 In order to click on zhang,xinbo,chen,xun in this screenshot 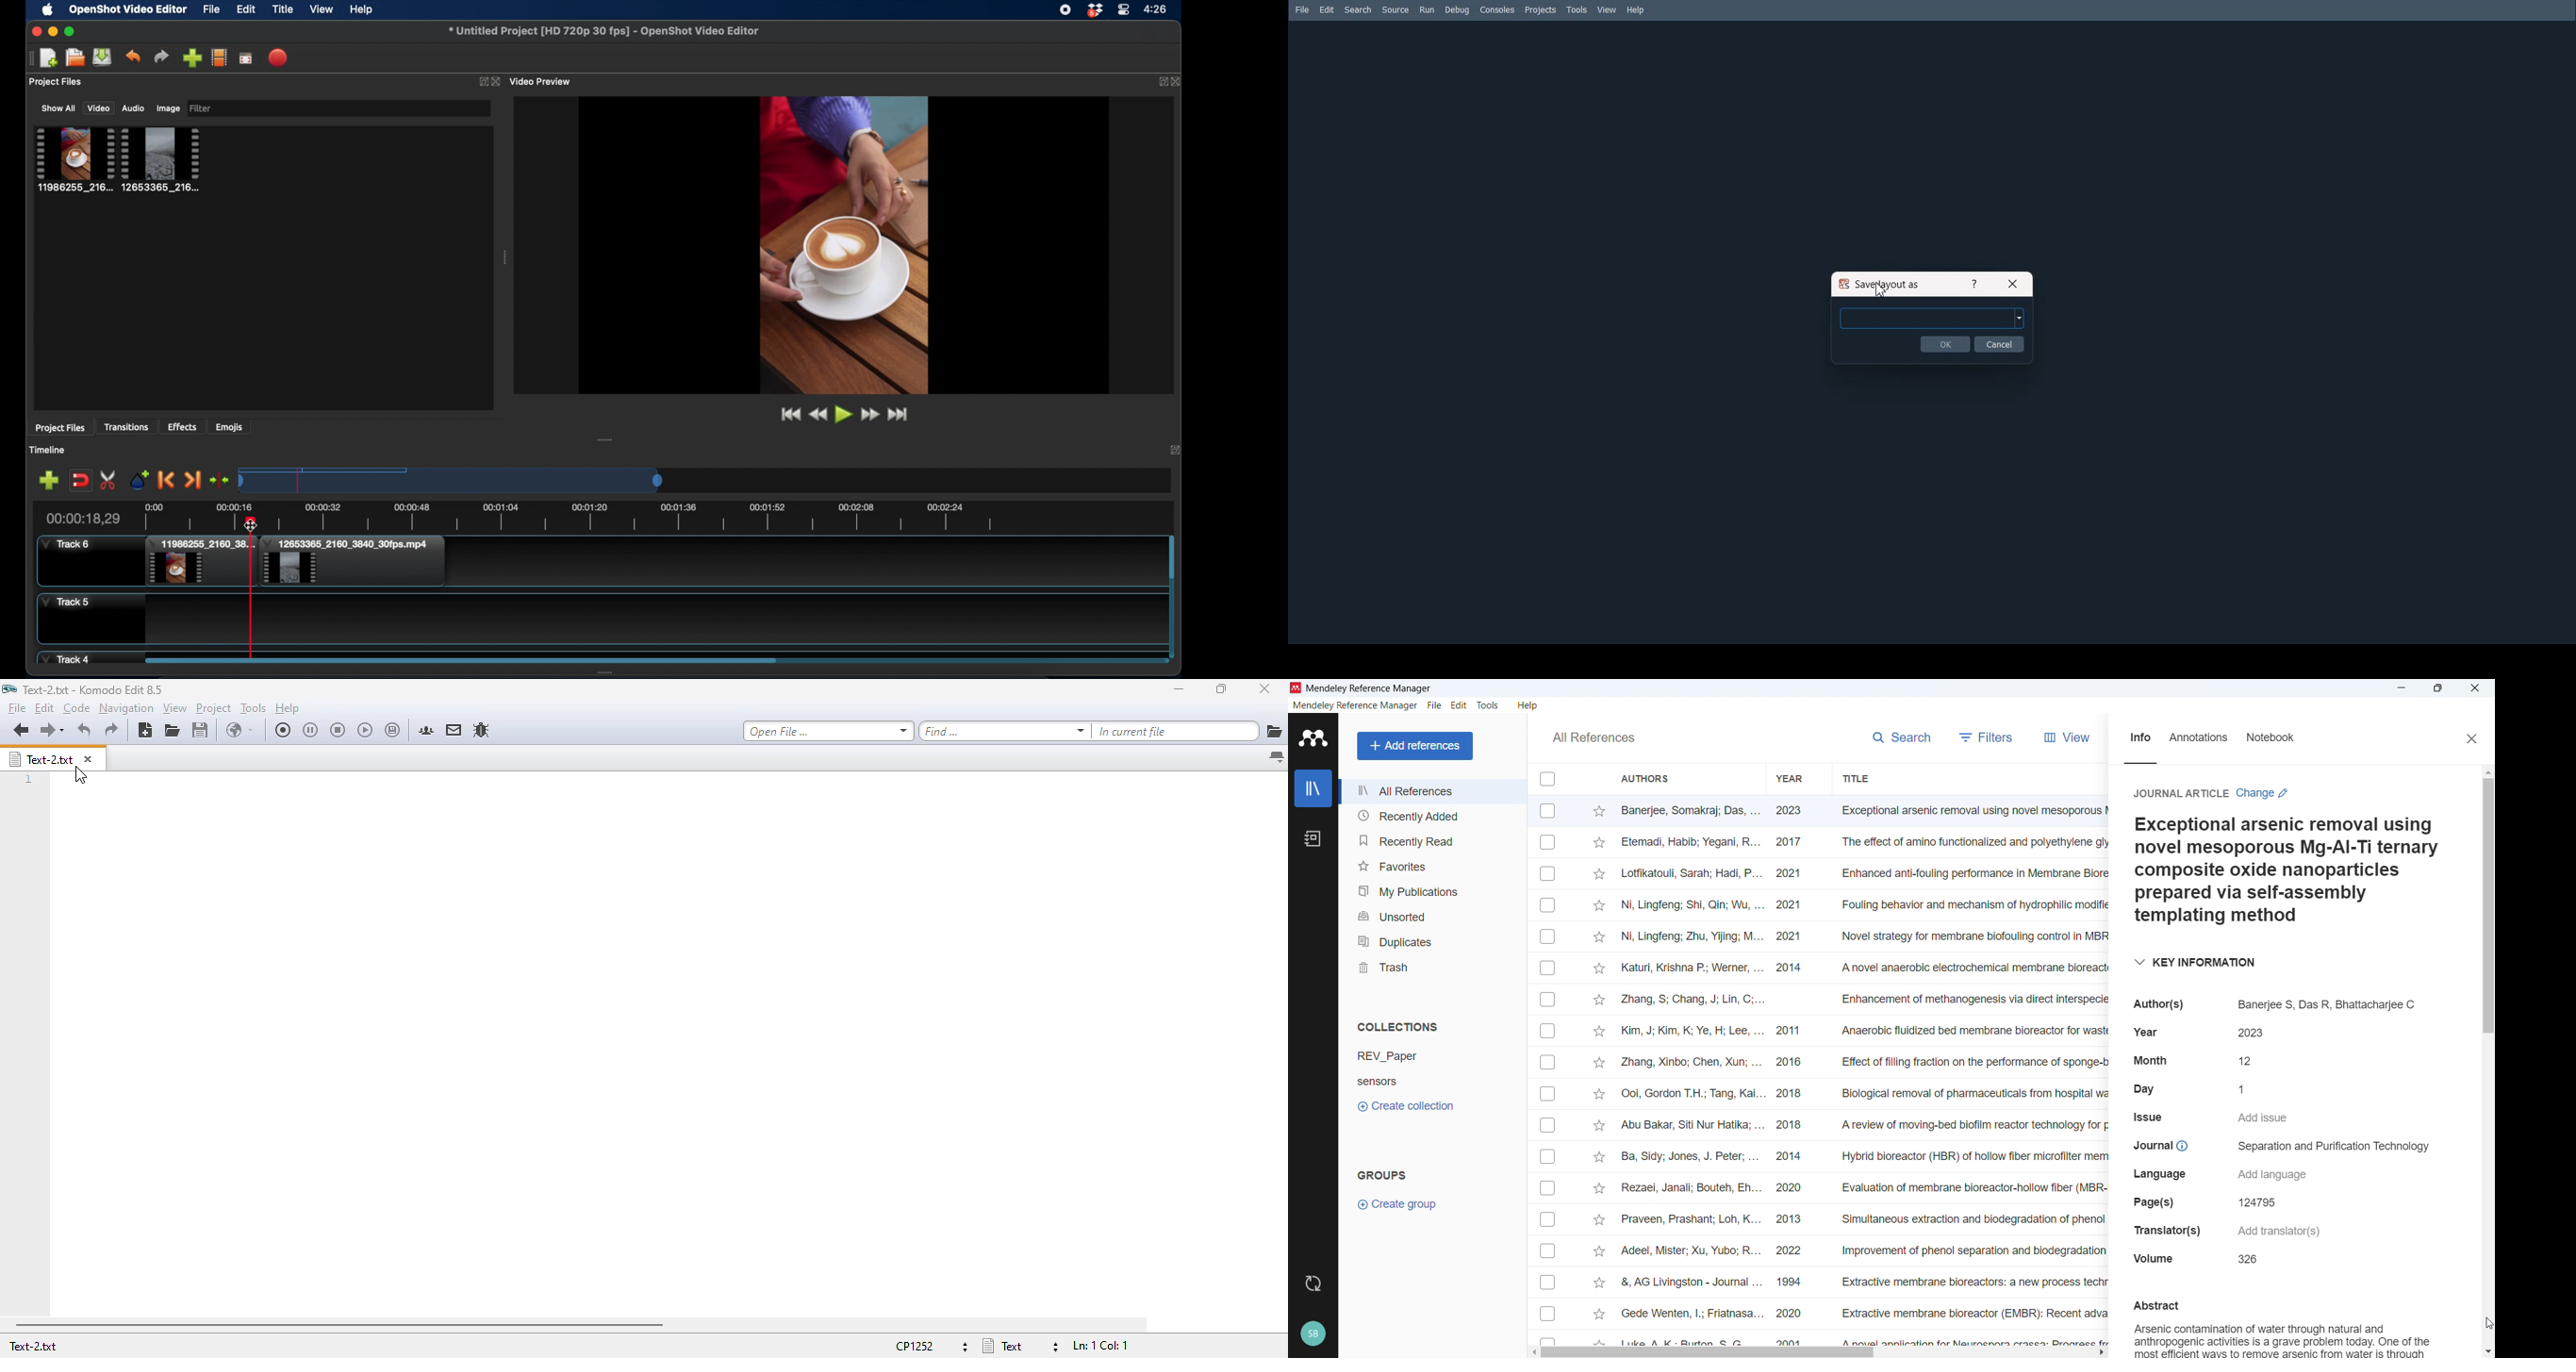, I will do `click(1690, 1063)`.